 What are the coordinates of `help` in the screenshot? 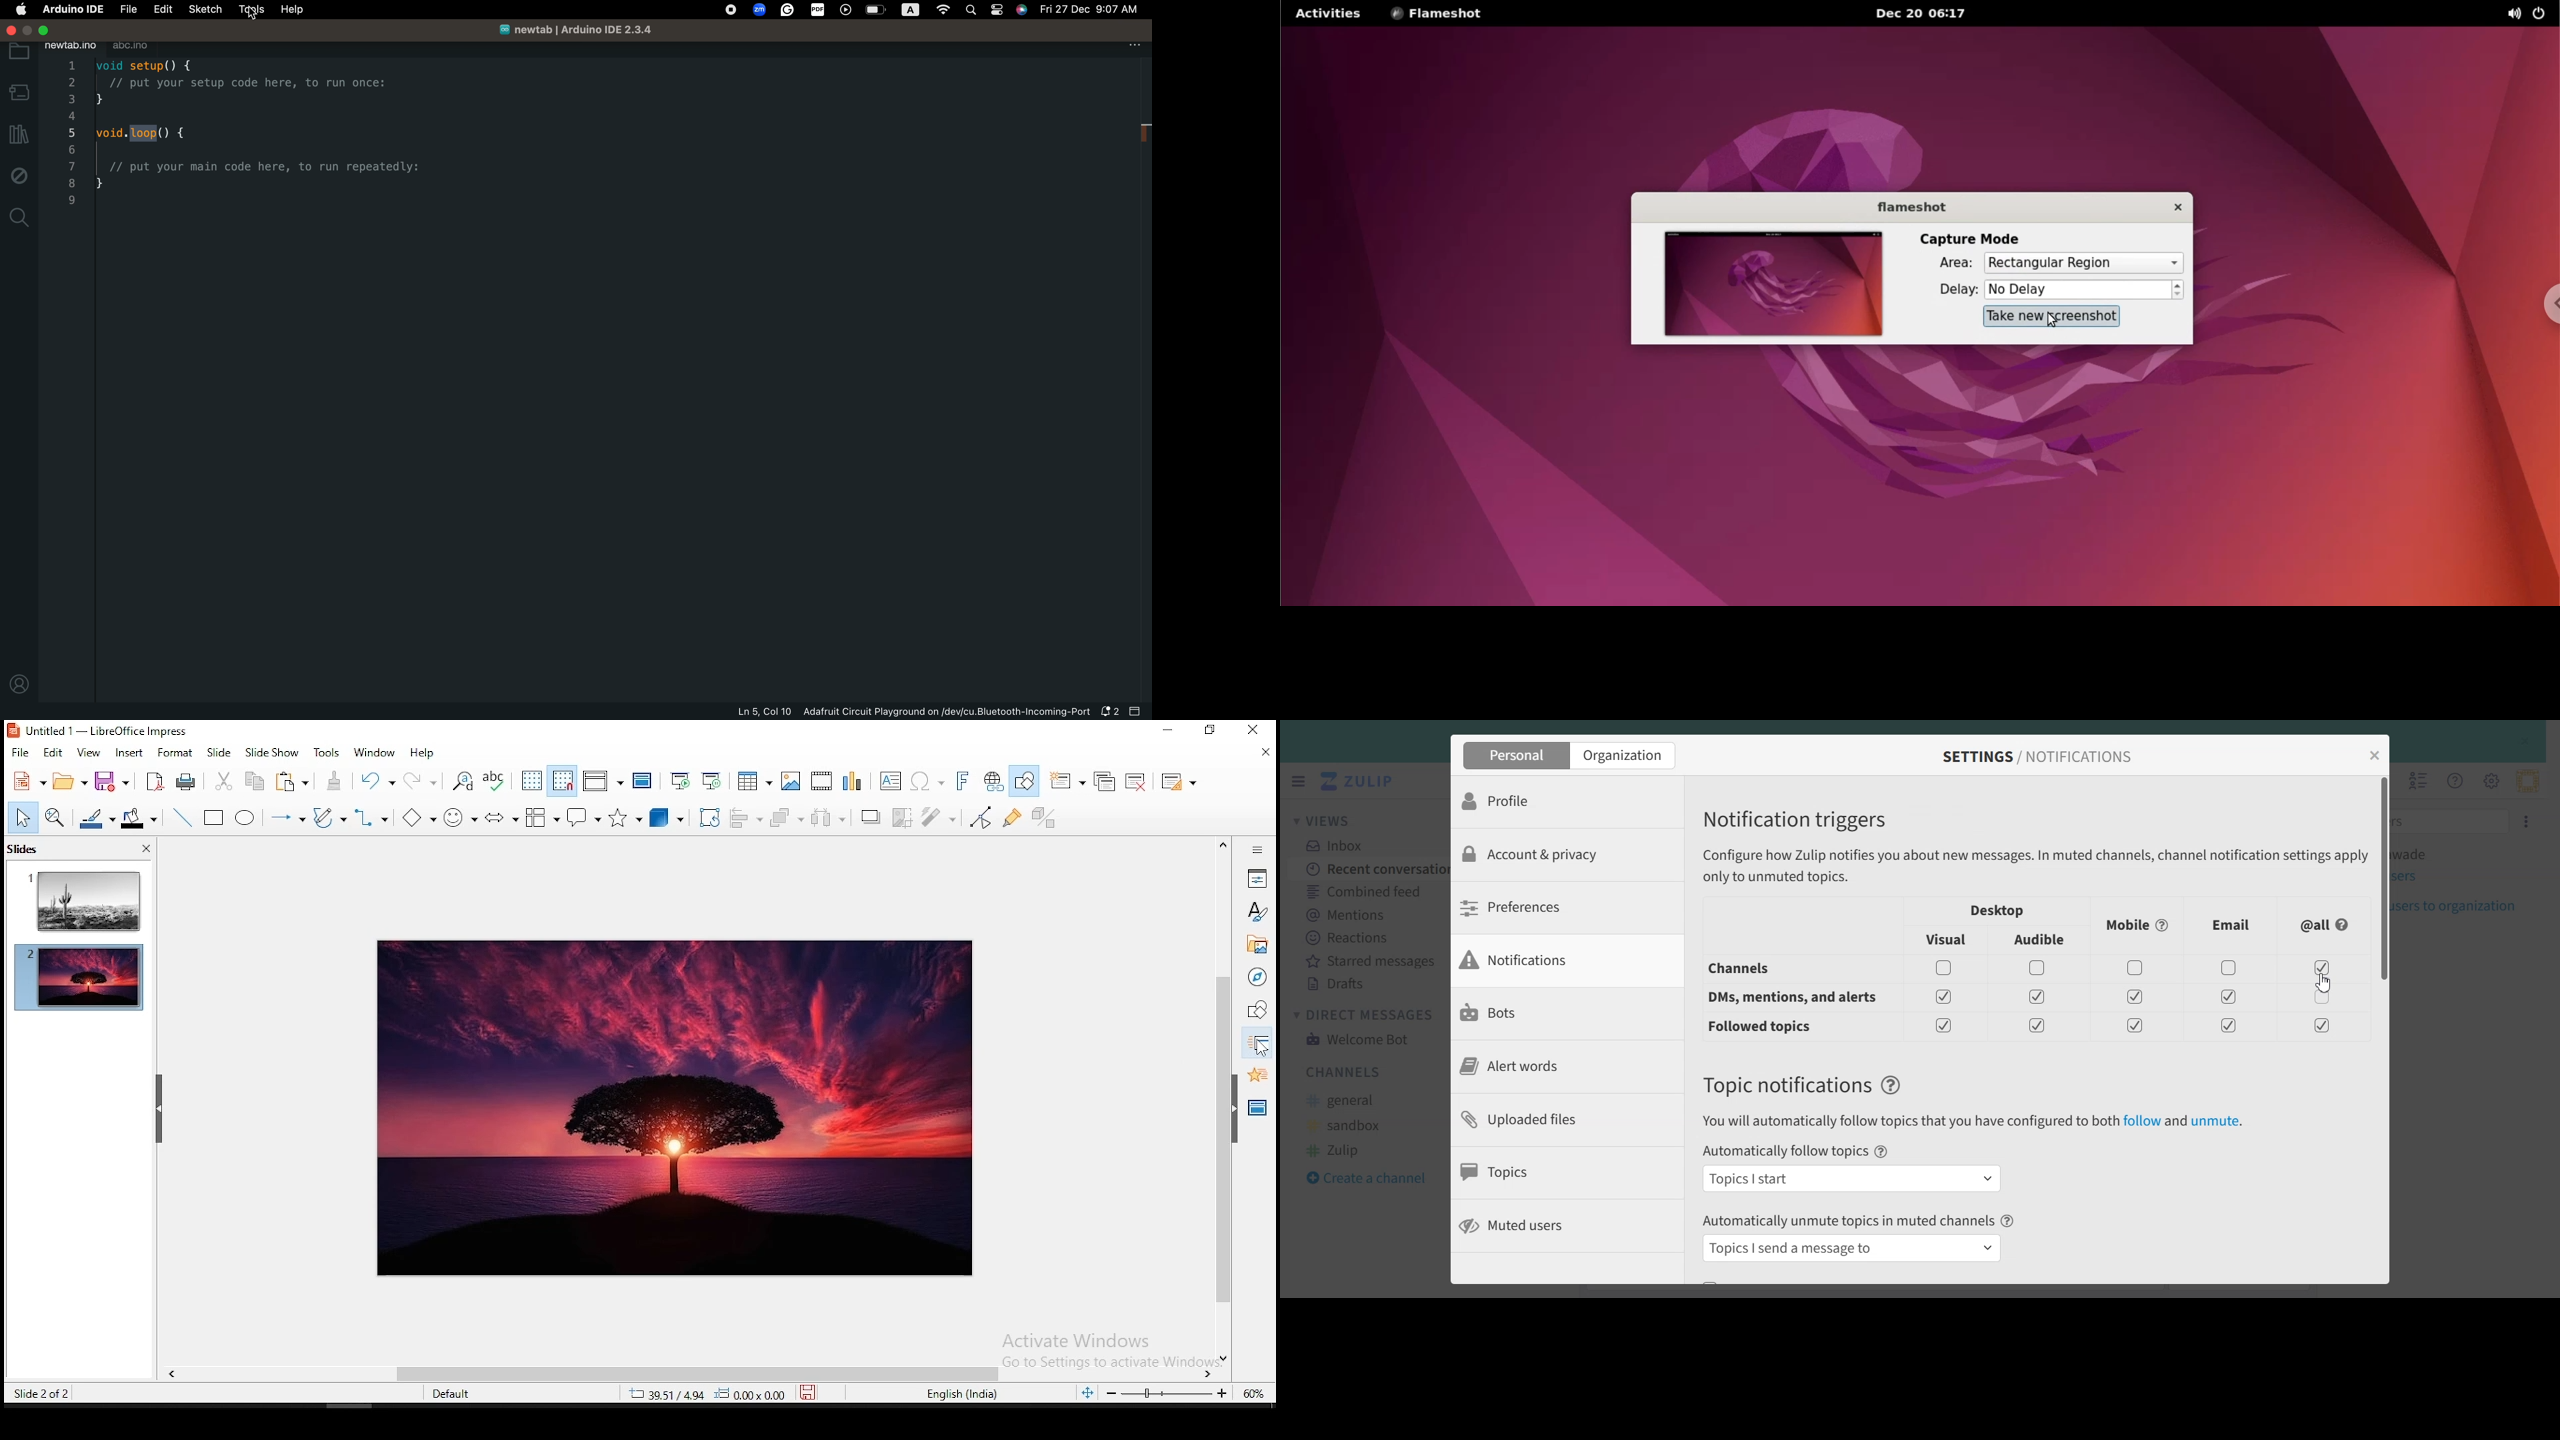 It's located at (423, 754).